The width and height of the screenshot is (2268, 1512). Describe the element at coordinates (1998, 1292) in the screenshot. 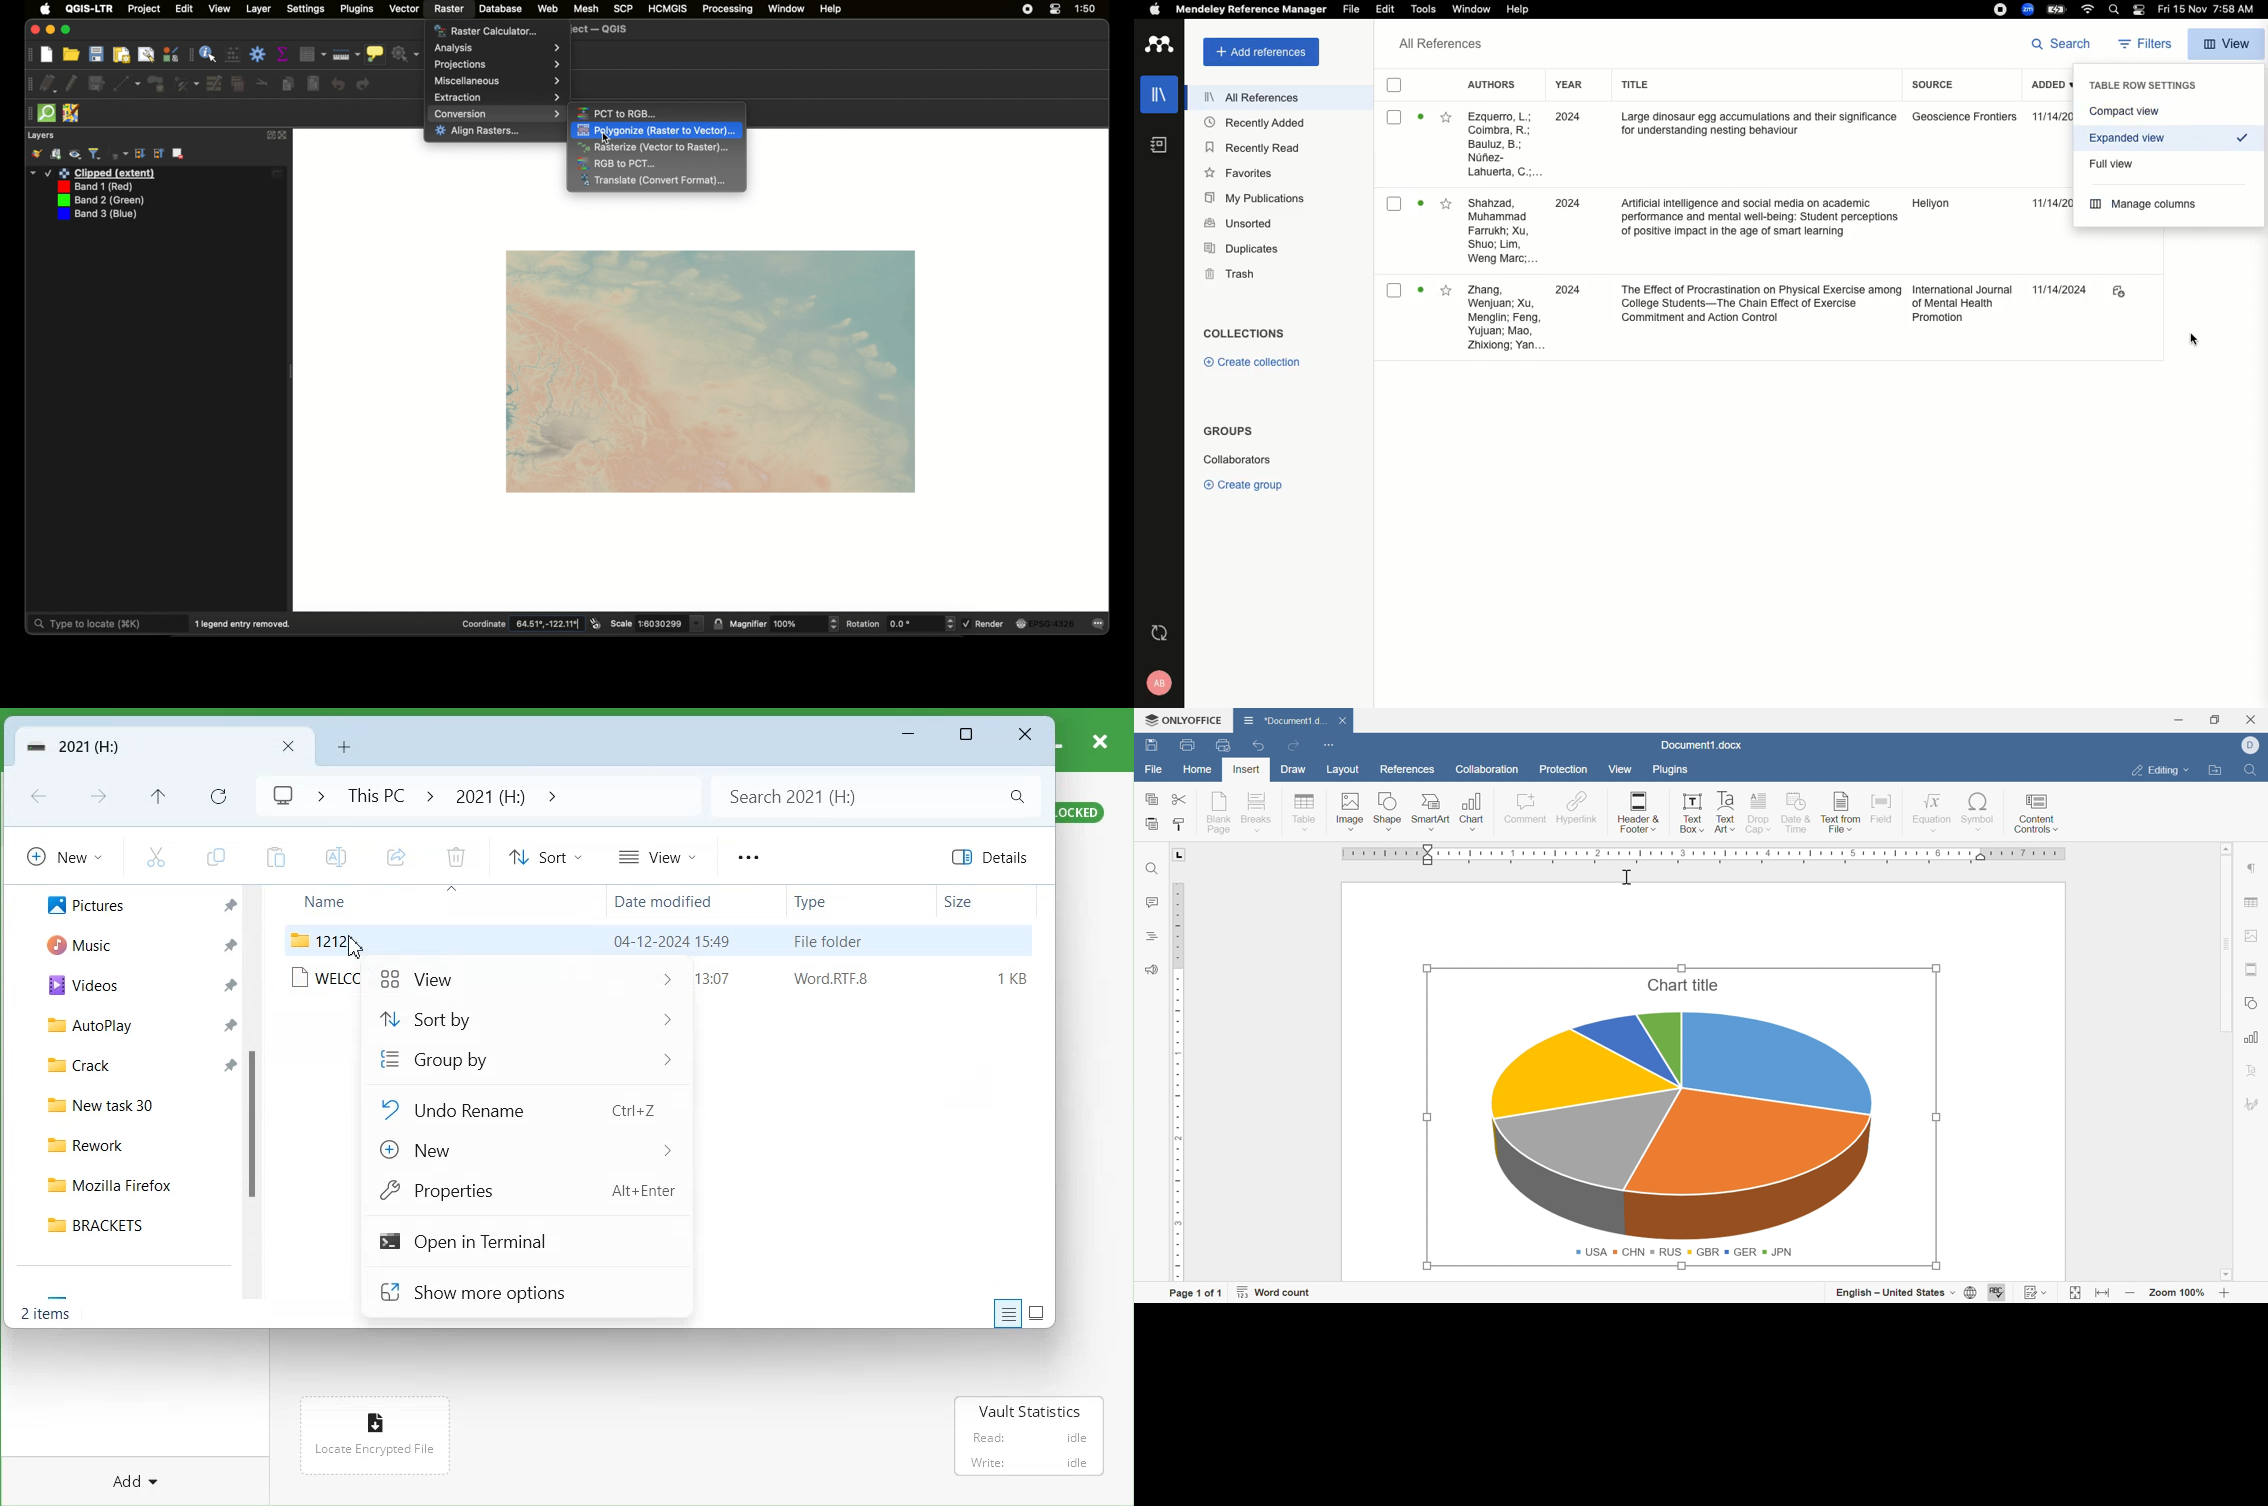

I see `Spell Checking` at that location.